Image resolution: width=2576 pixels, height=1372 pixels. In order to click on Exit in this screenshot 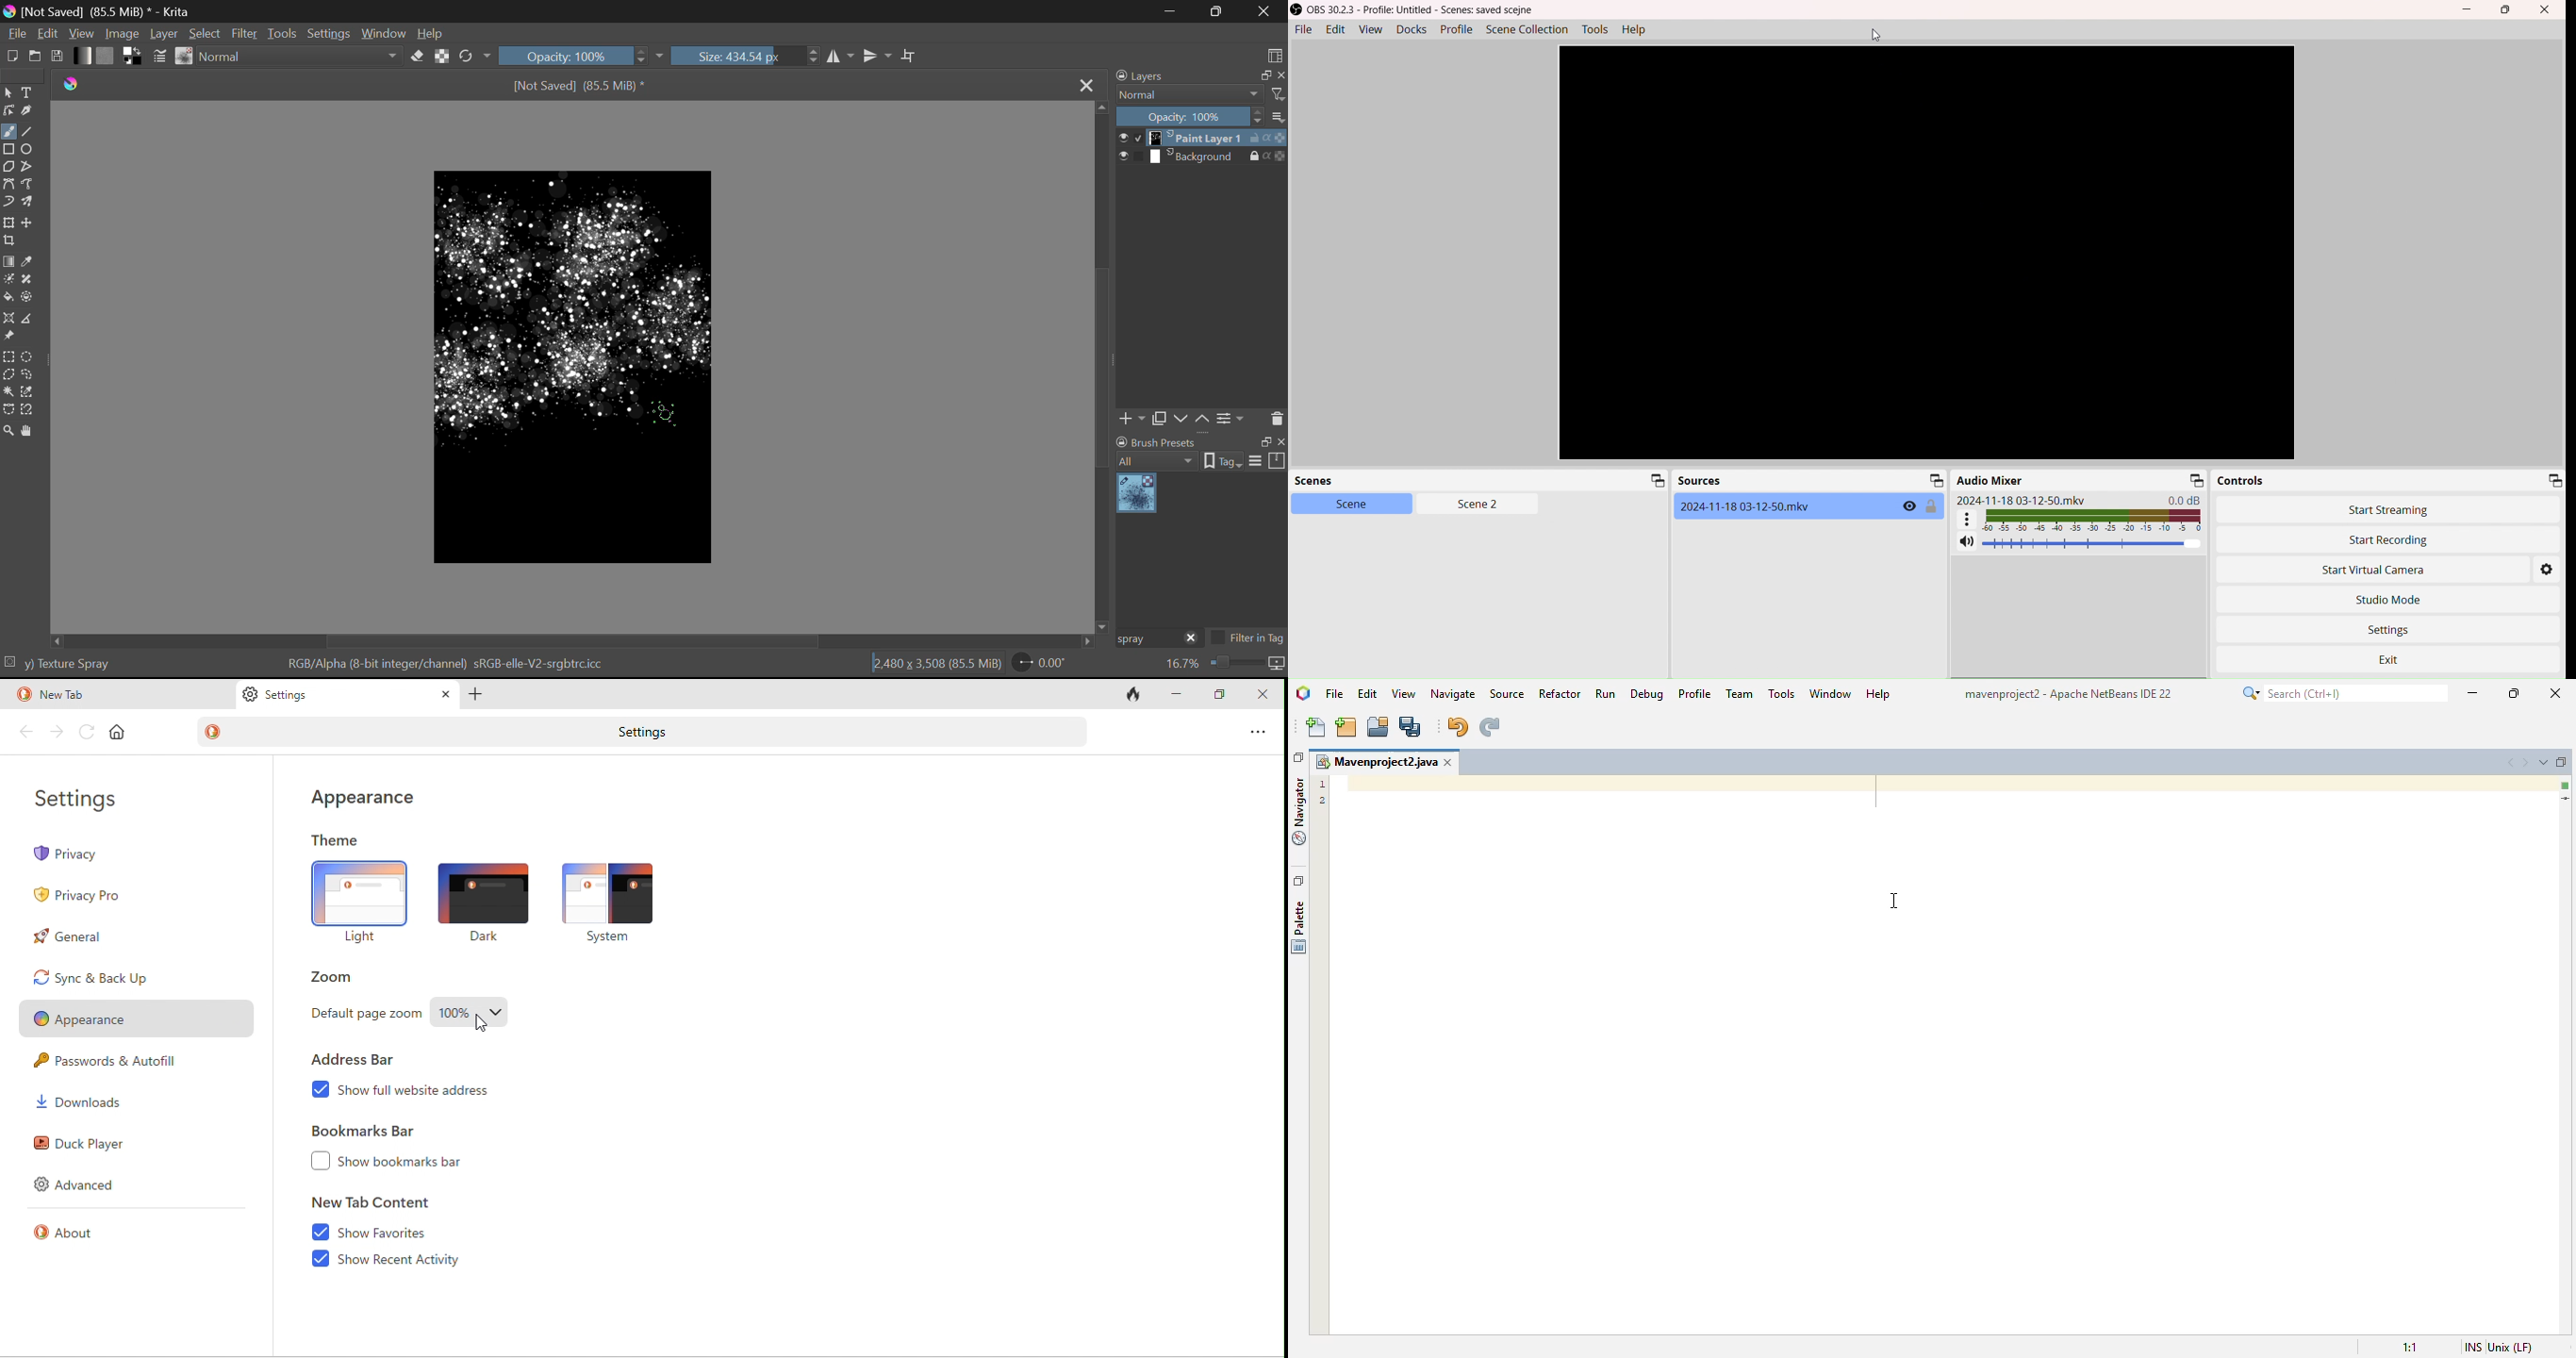, I will do `click(2405, 655)`.